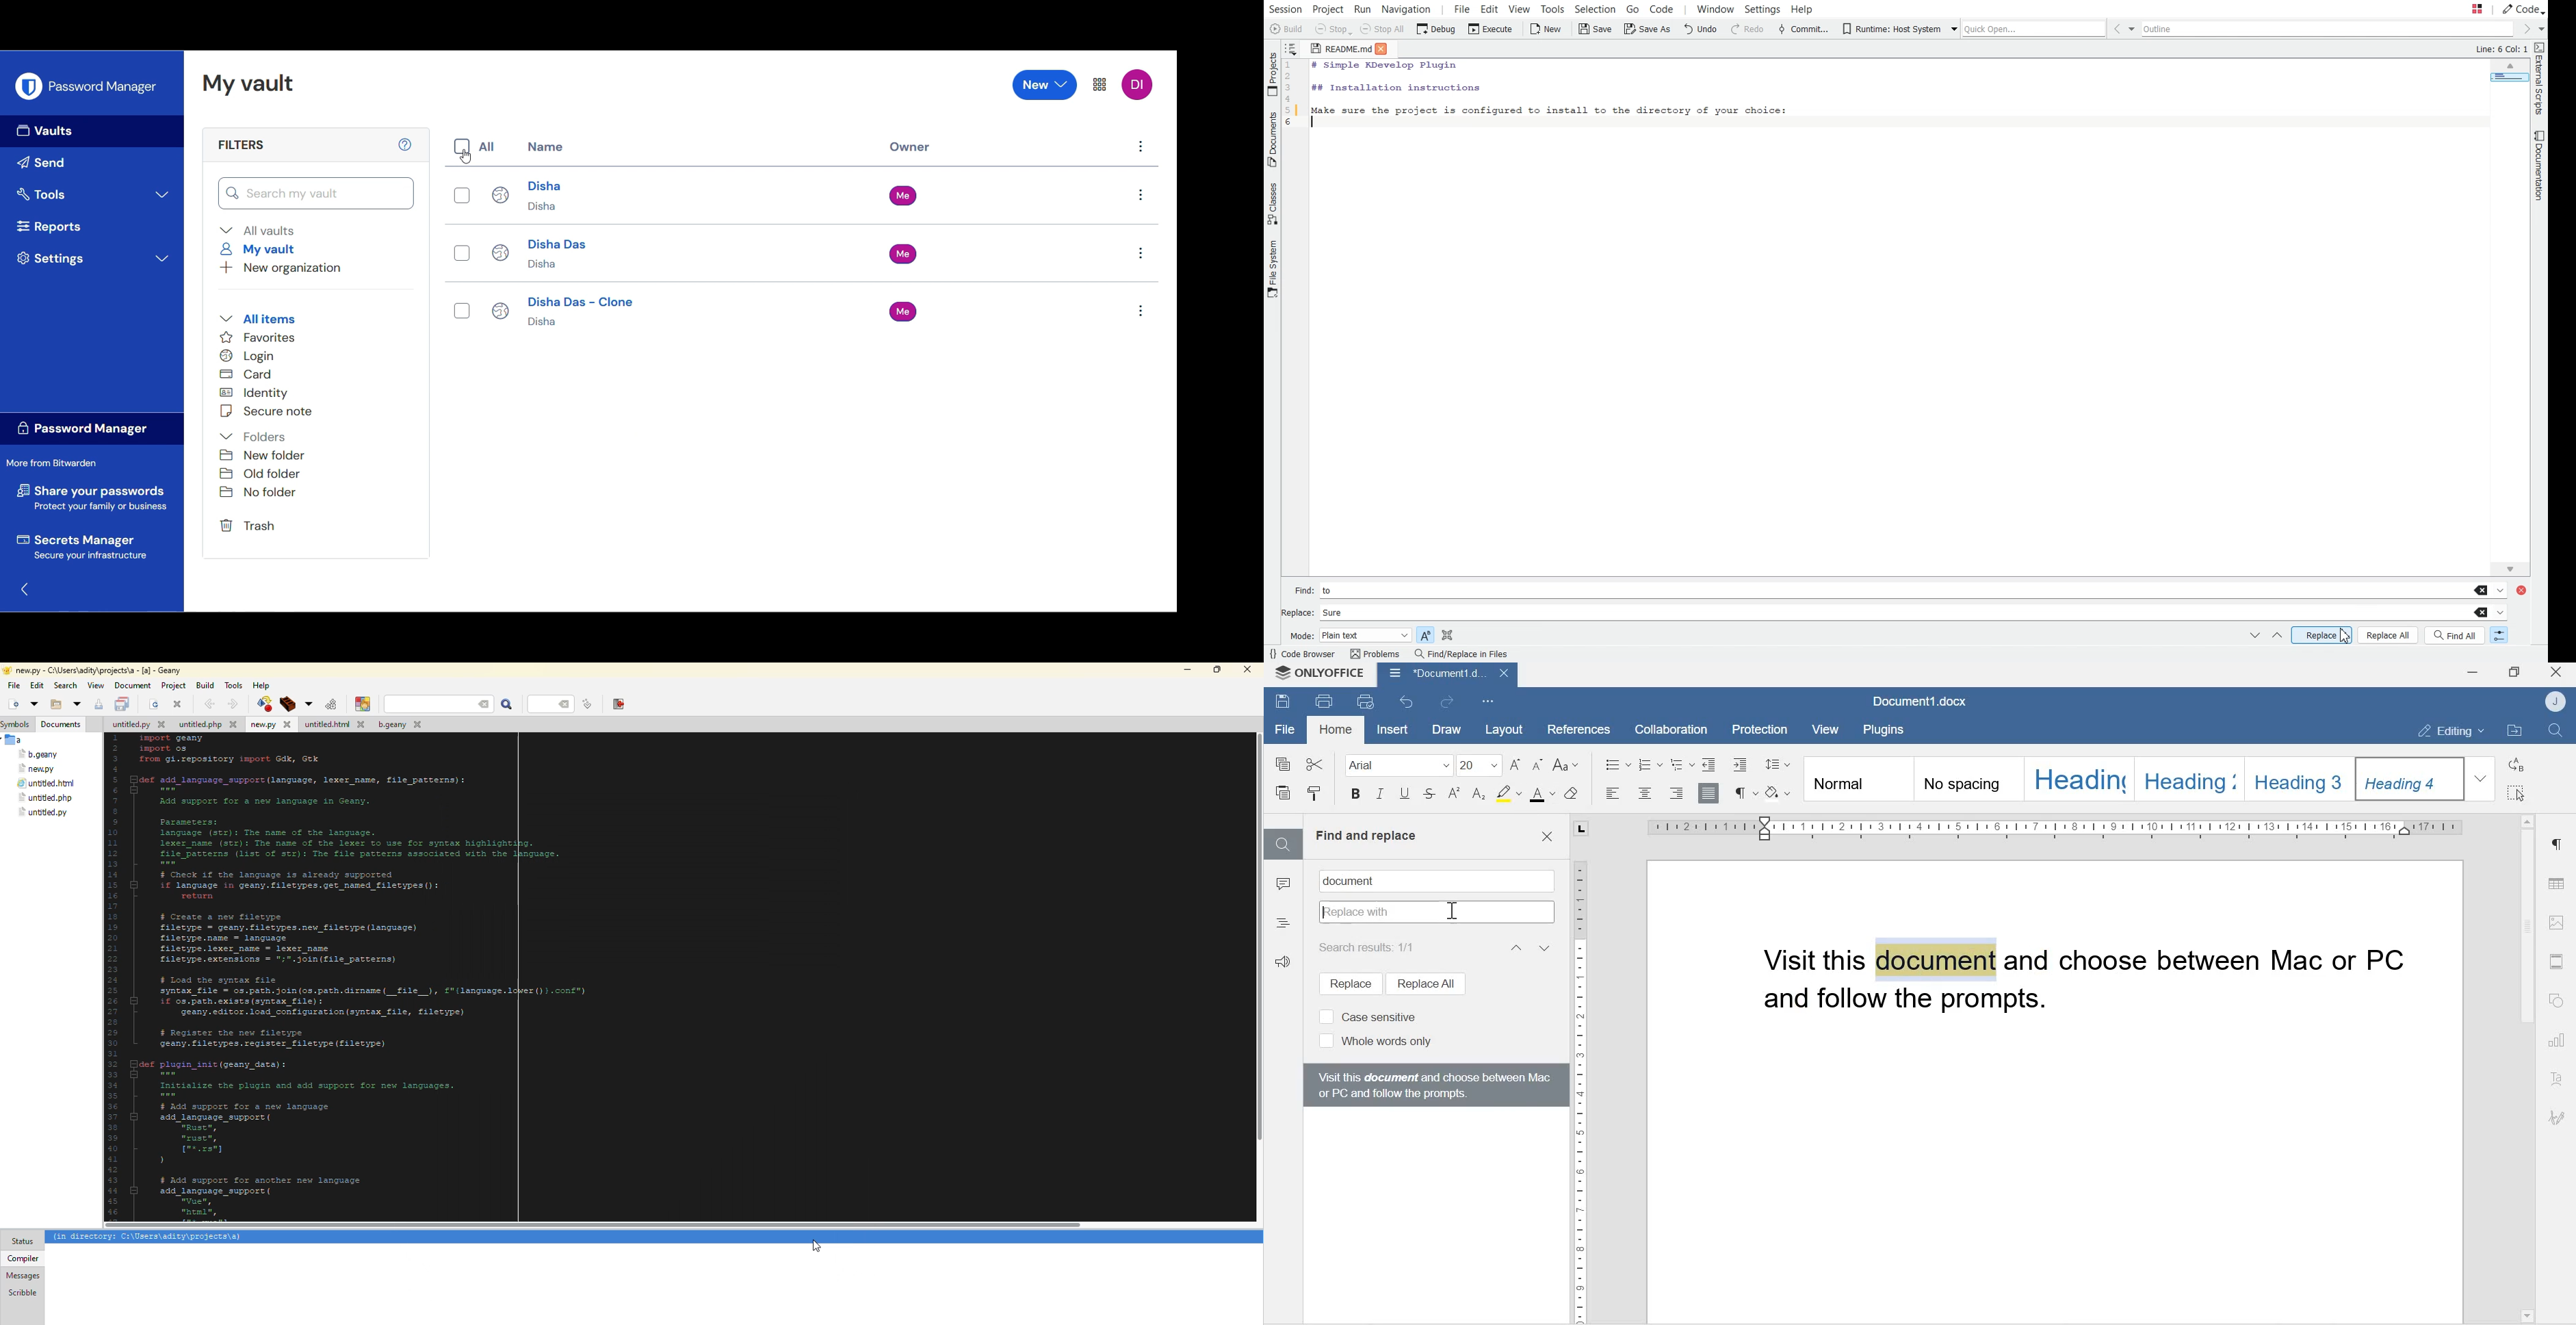  What do you see at coordinates (28, 85) in the screenshot?
I see `Software logo` at bounding box center [28, 85].